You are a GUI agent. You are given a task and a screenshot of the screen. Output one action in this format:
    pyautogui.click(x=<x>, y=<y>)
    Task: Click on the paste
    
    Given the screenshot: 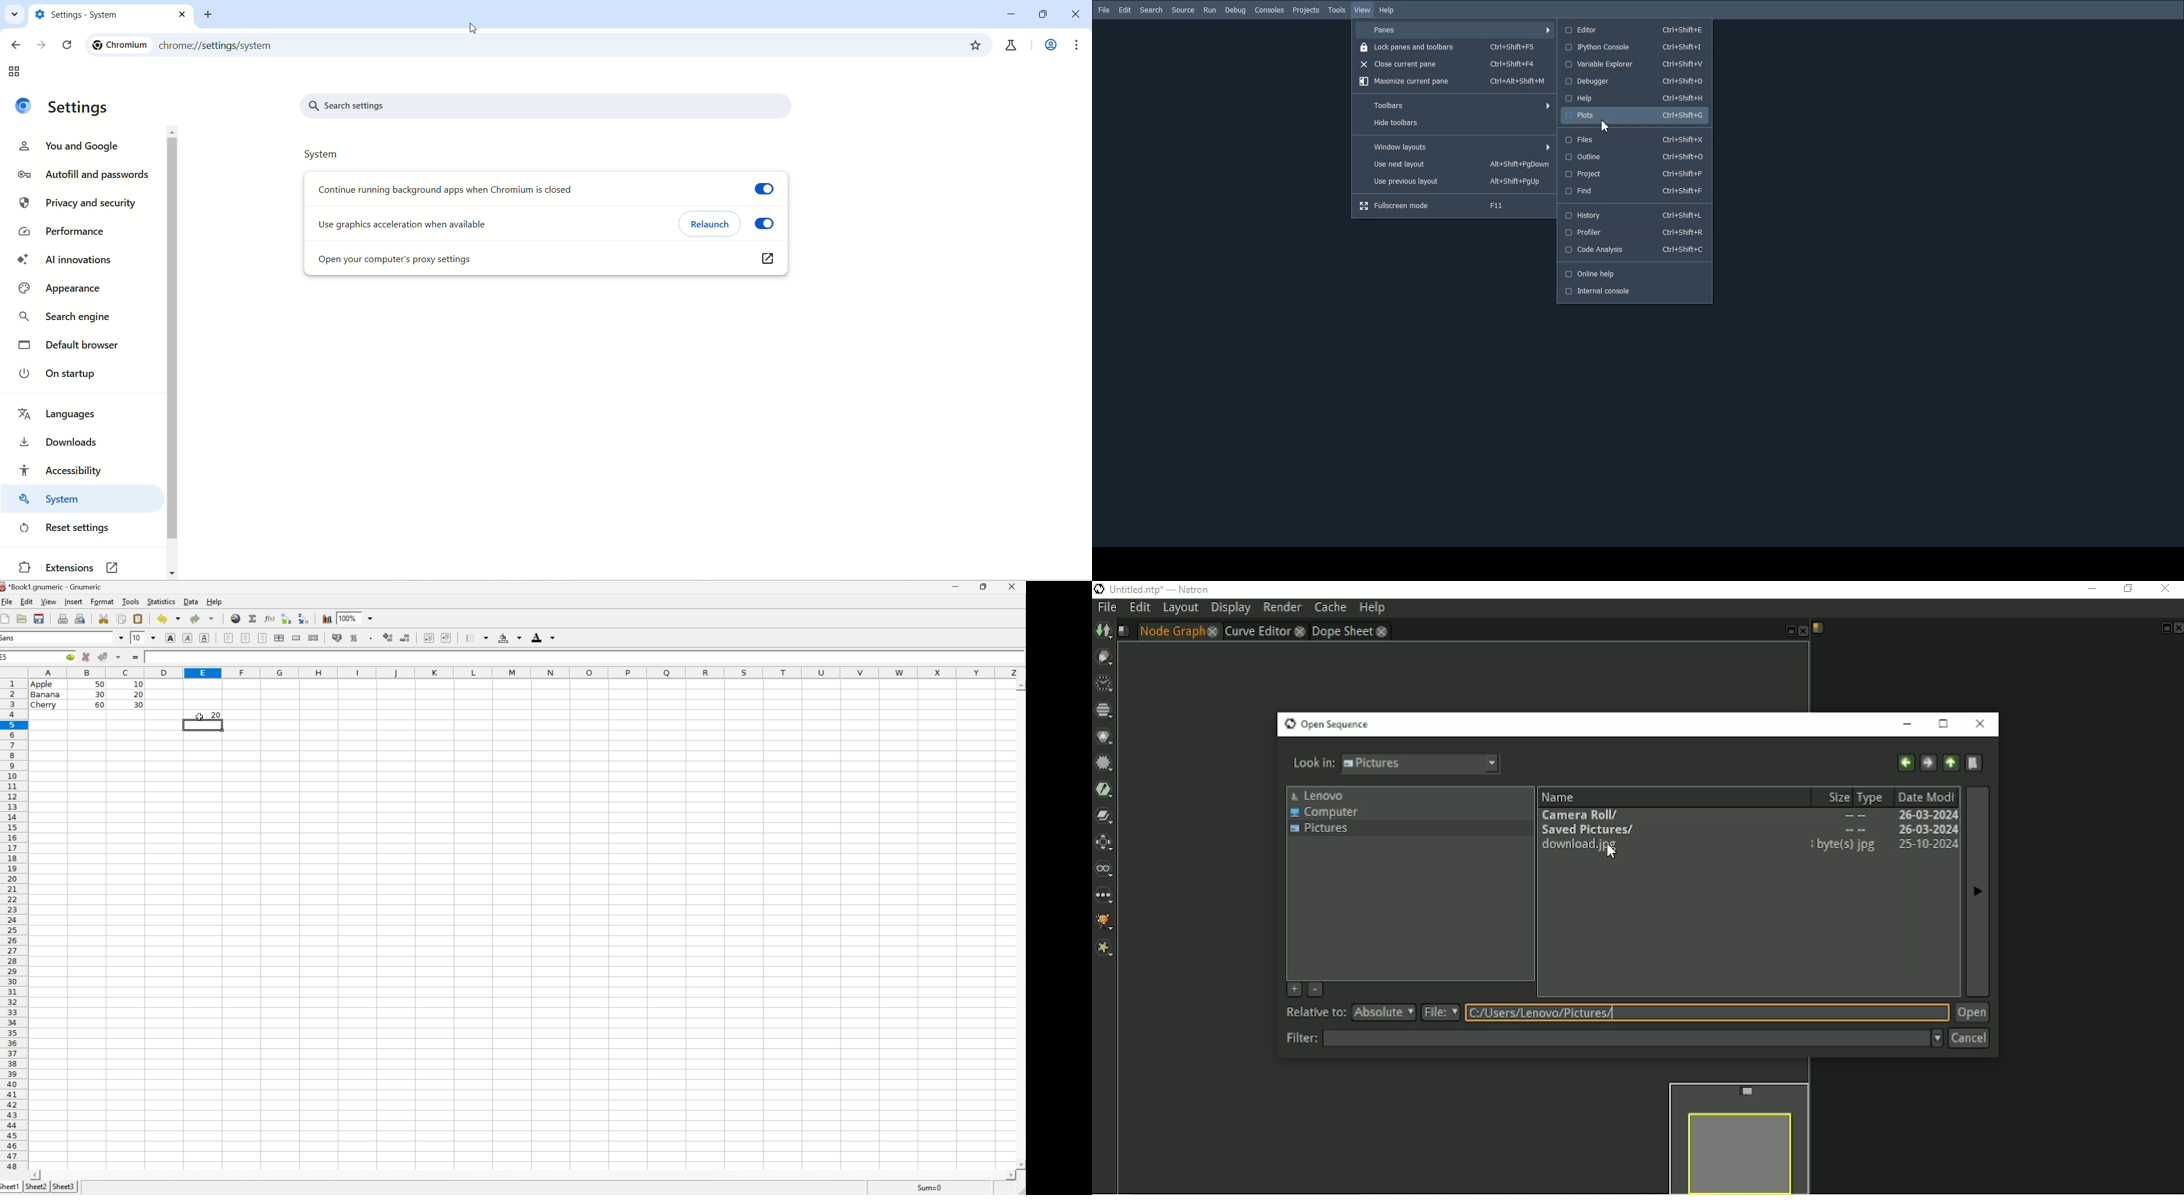 What is the action you would take?
    pyautogui.click(x=138, y=618)
    